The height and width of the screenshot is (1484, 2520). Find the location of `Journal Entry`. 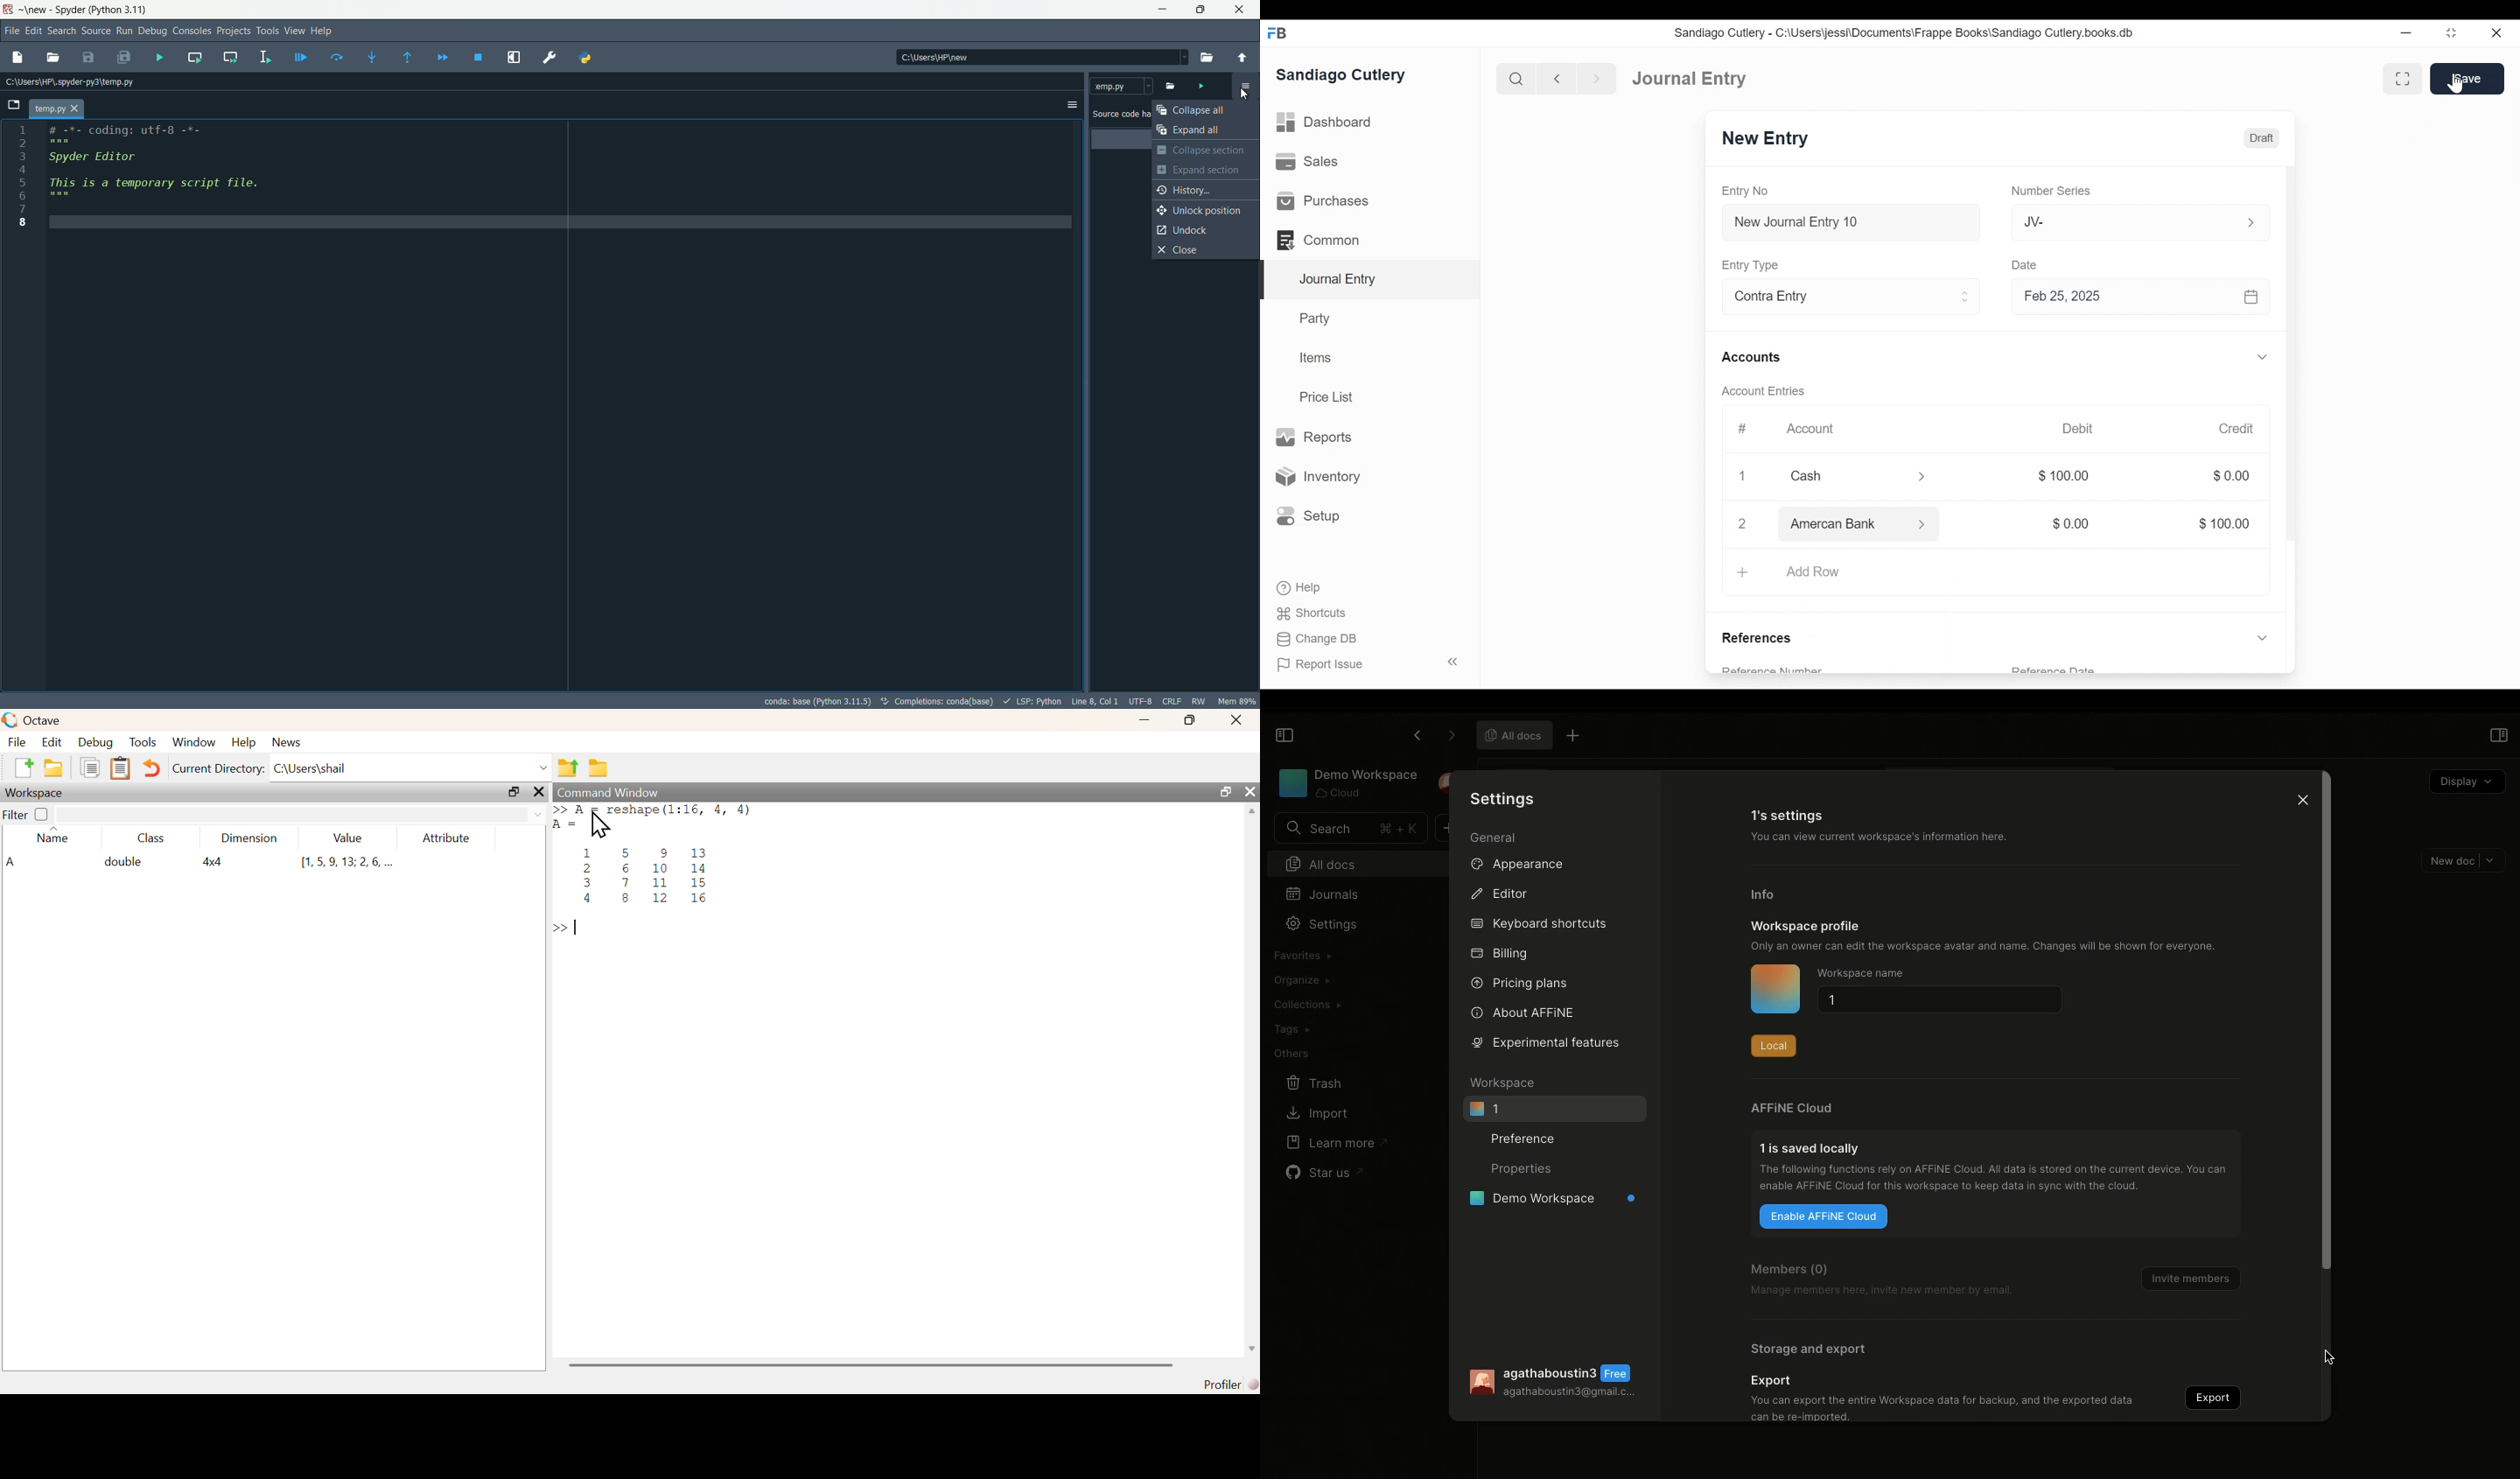

Journal Entry is located at coordinates (1692, 79).